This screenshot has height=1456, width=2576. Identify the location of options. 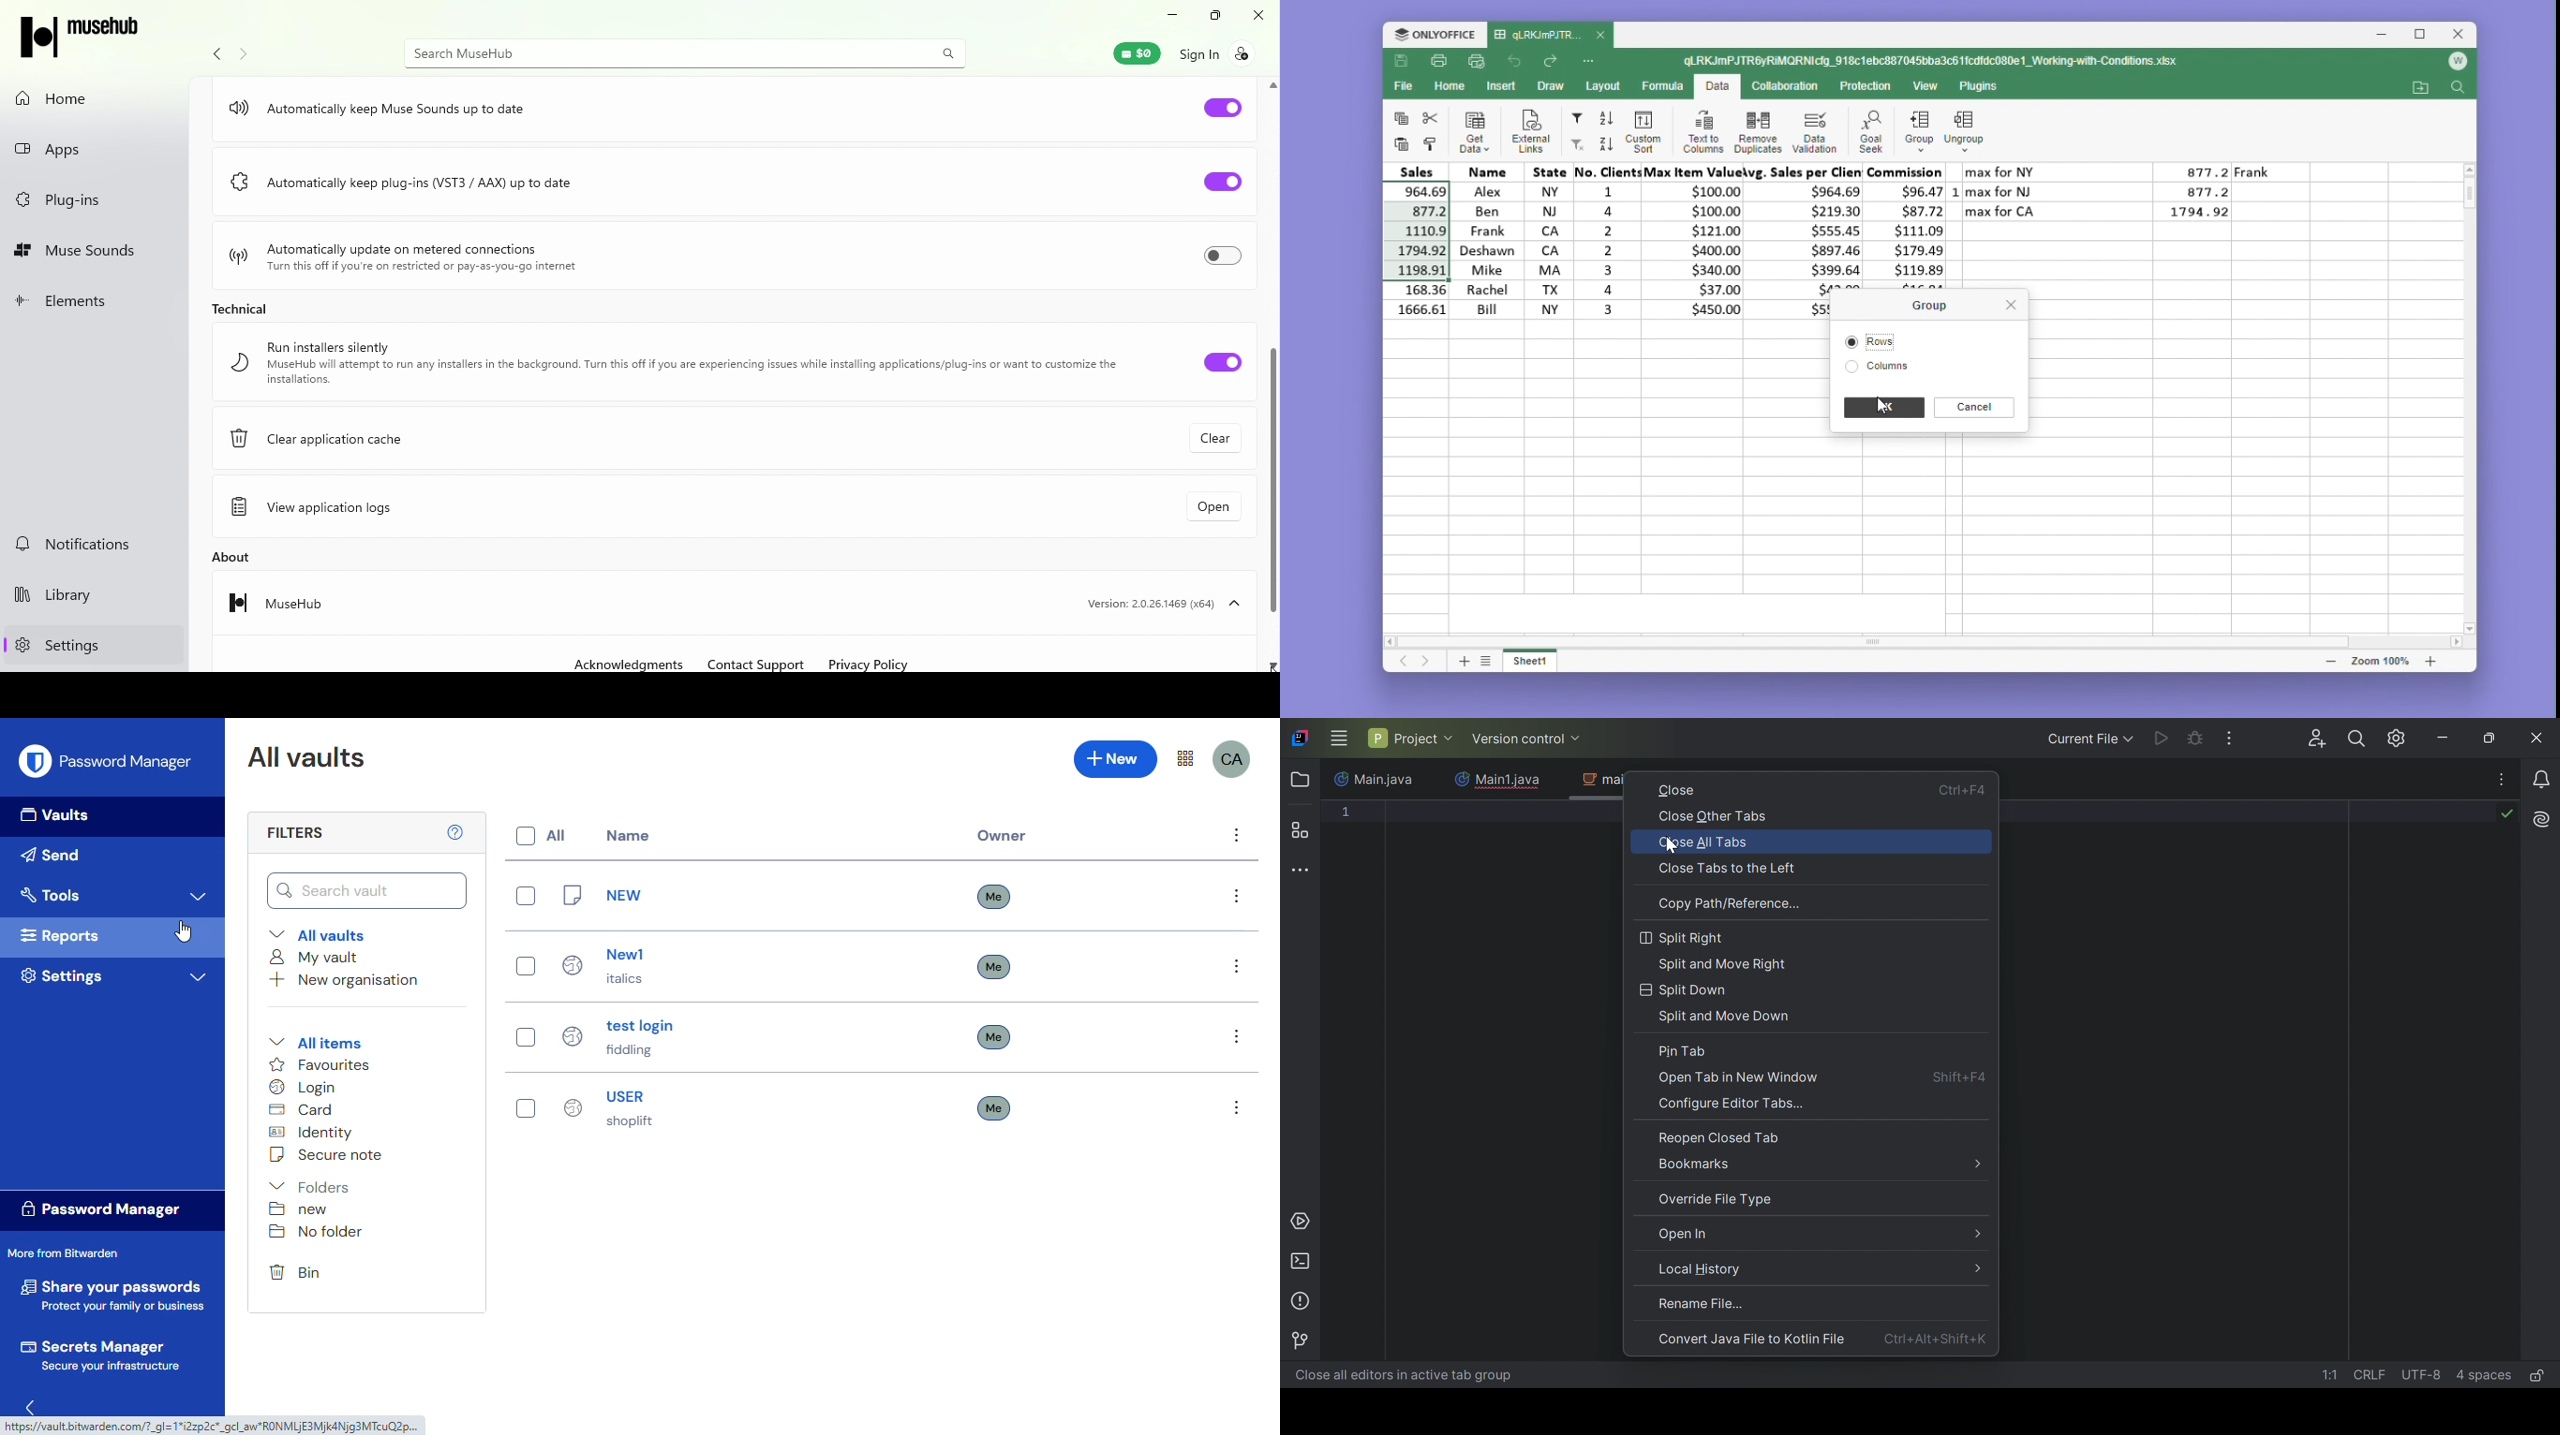
(1237, 1109).